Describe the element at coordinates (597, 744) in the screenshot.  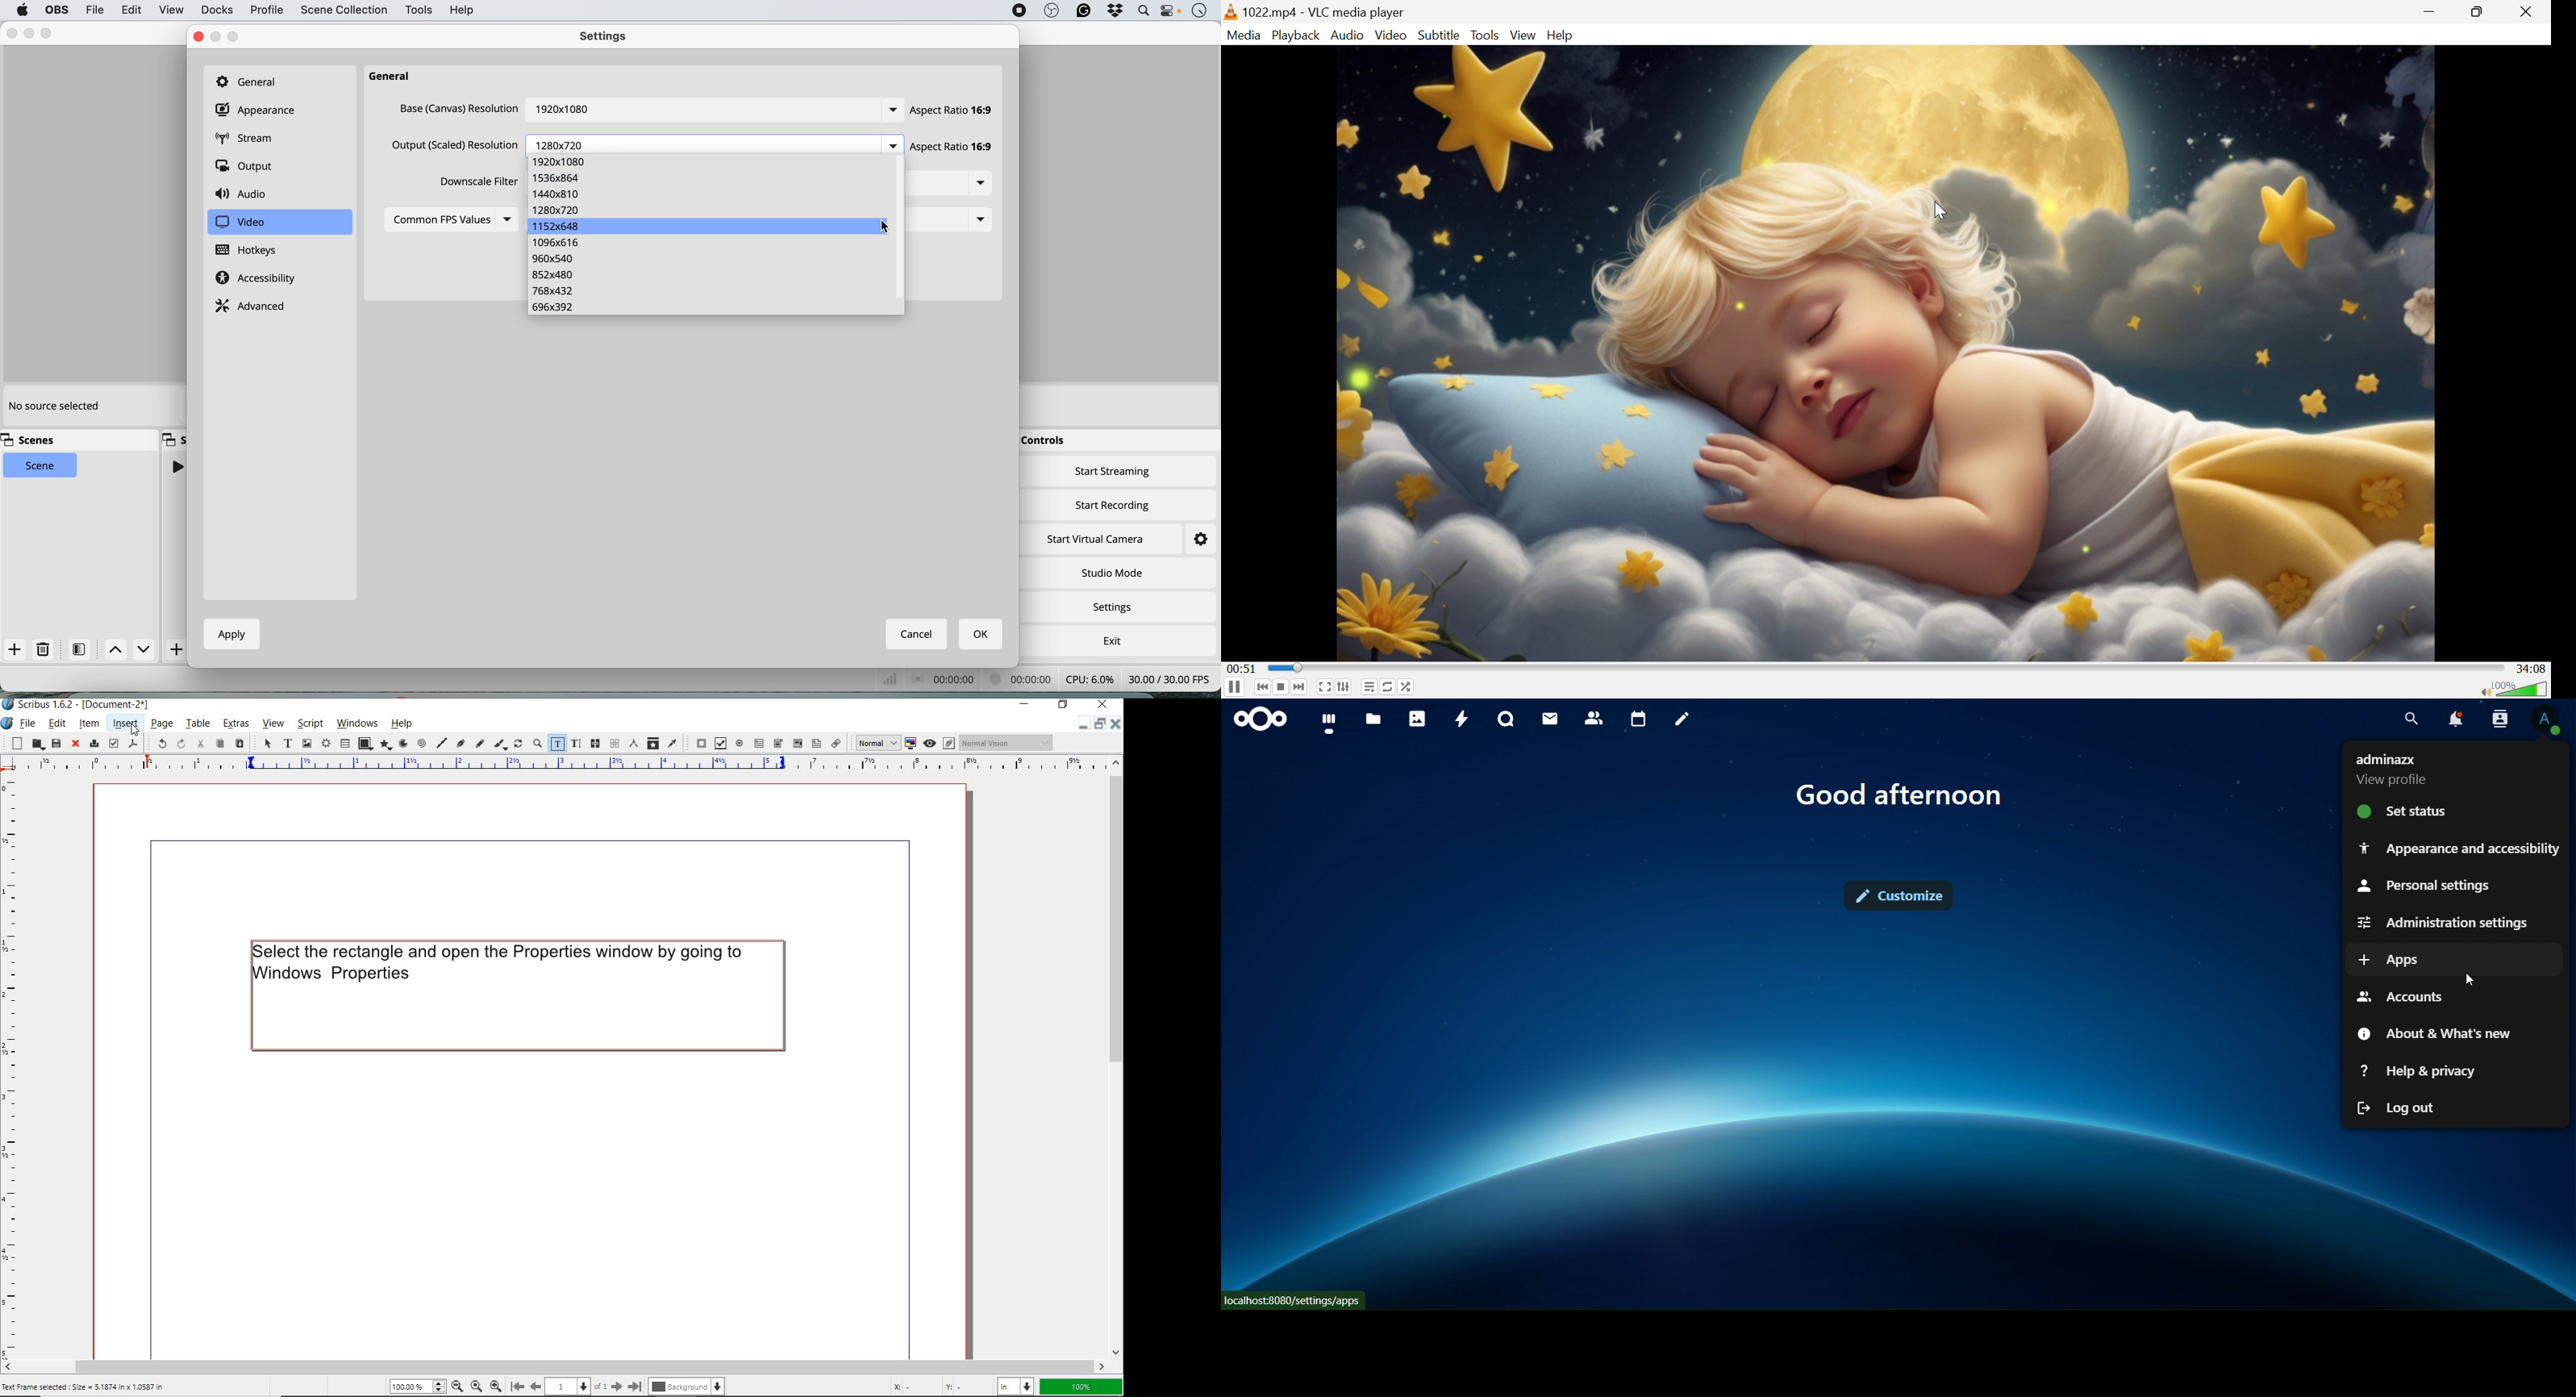
I see `link text frames` at that location.